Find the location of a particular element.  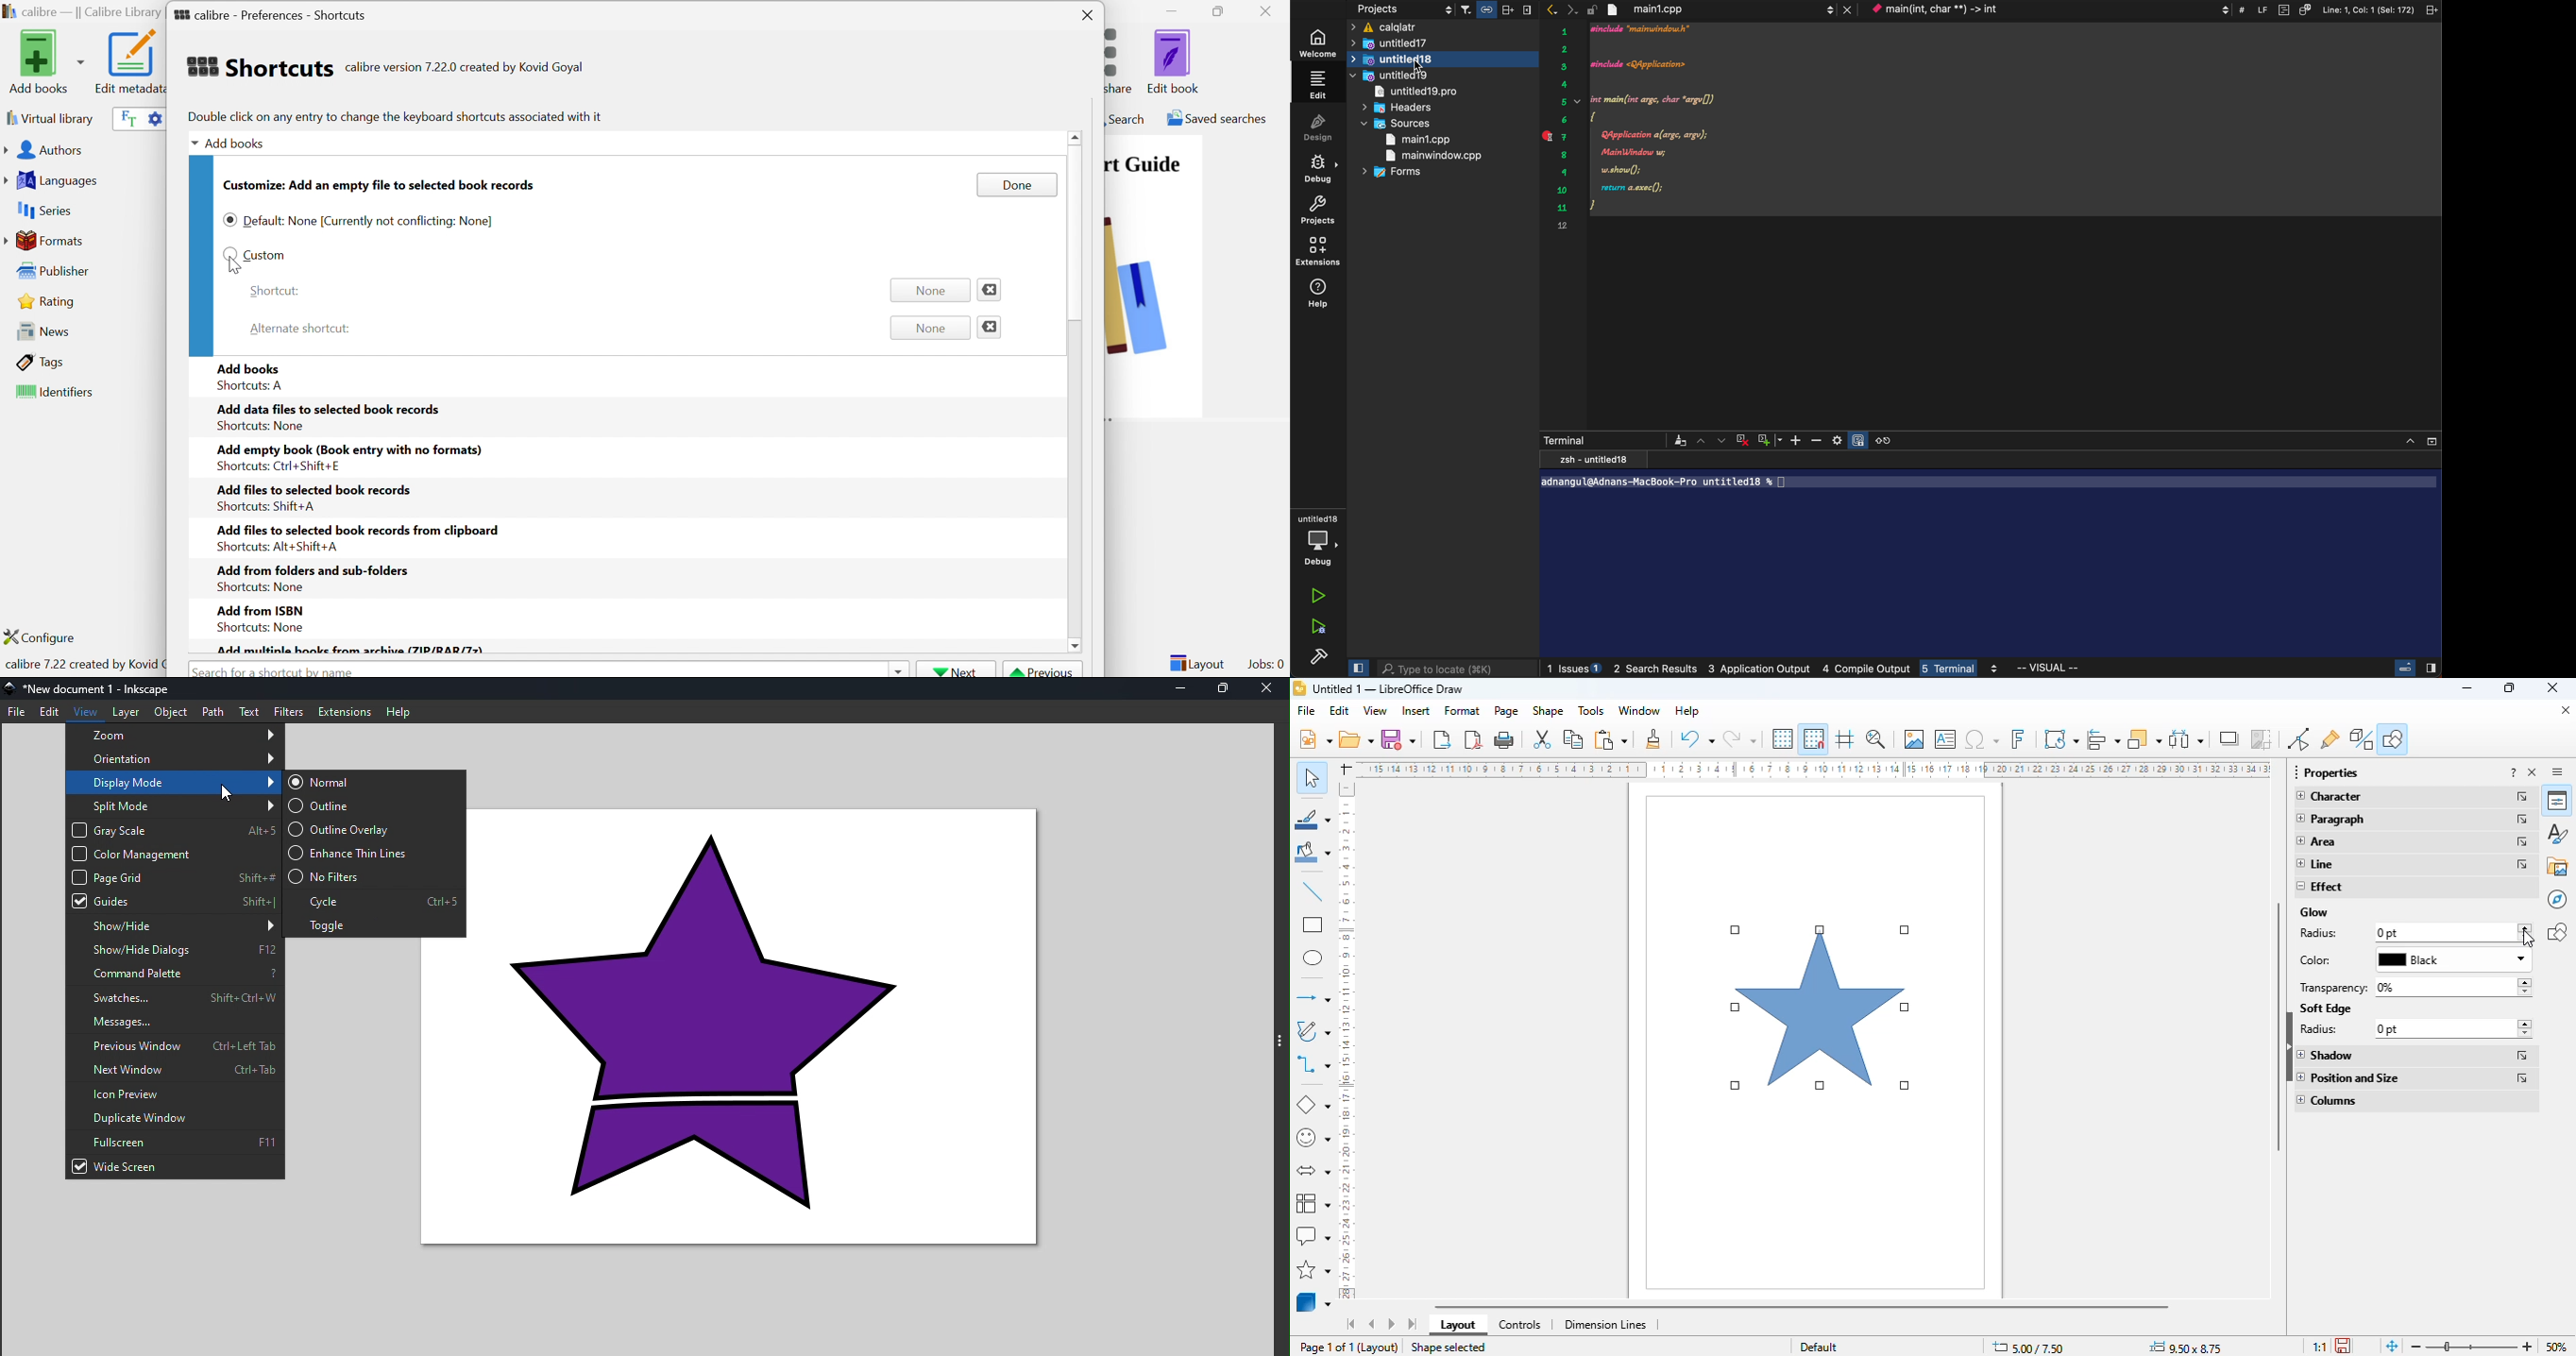

filters is located at coordinates (1462, 9).